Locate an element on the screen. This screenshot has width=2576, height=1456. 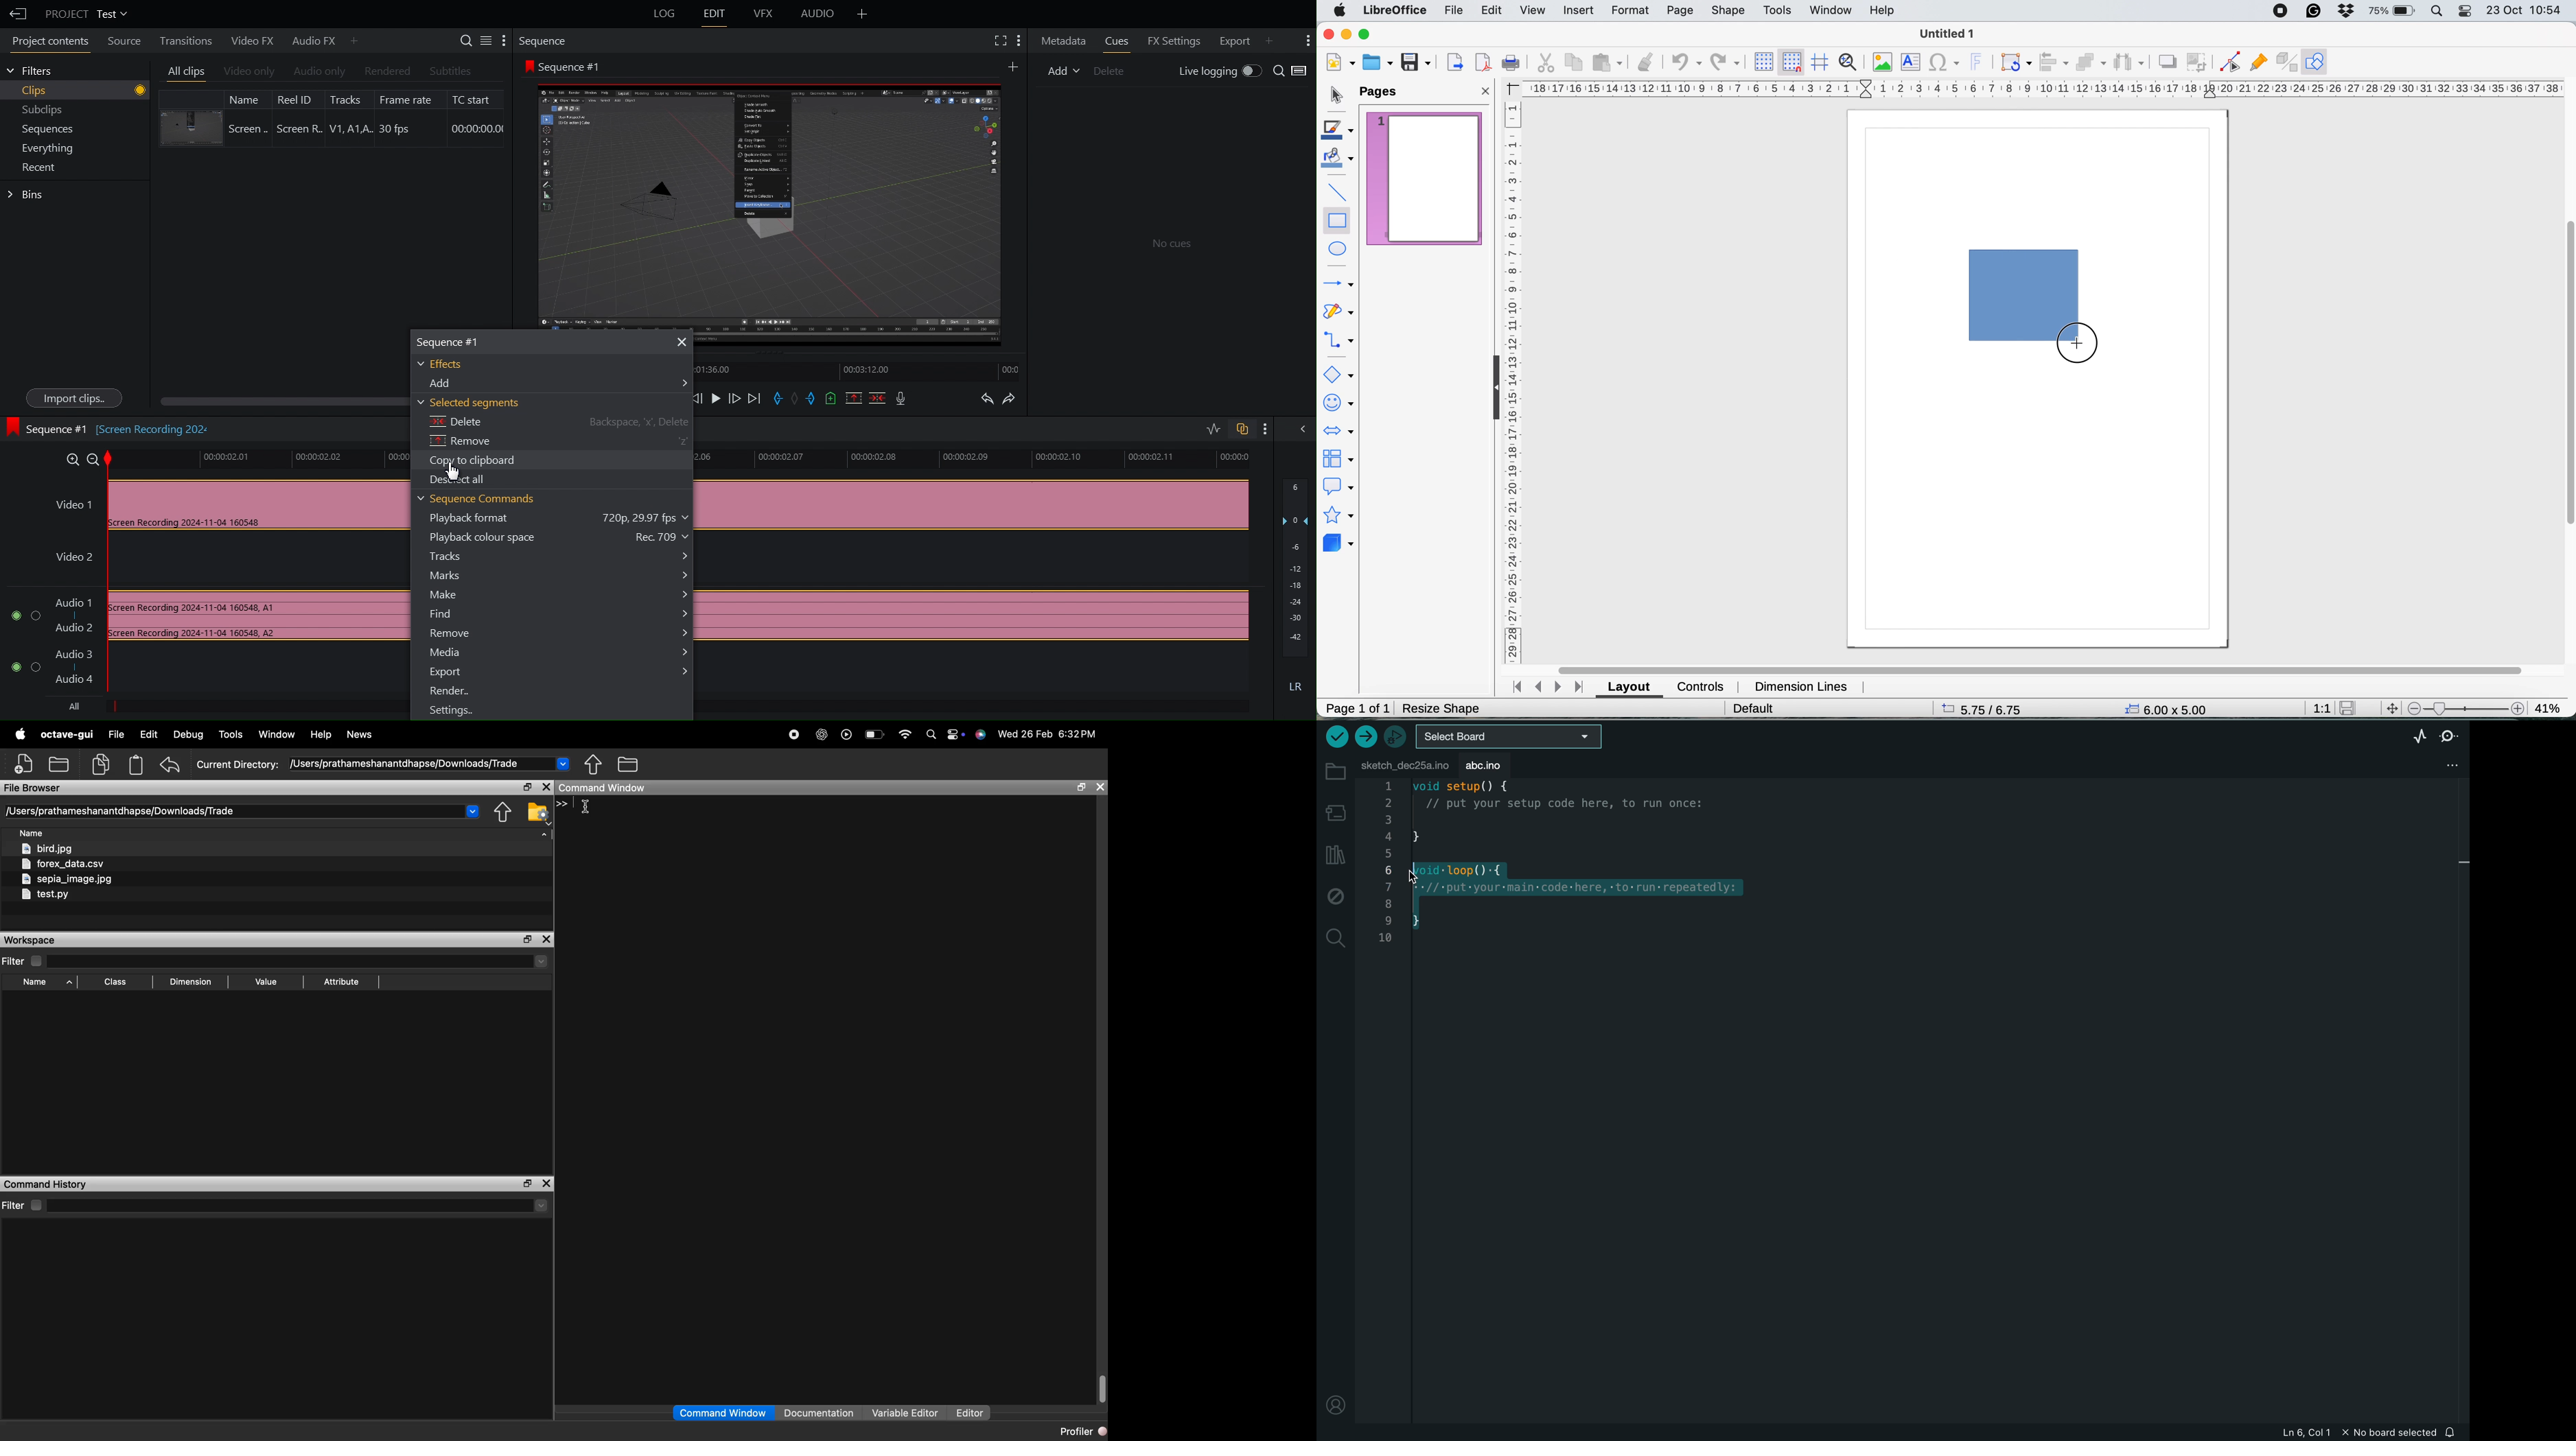
align objects is located at coordinates (2054, 62).